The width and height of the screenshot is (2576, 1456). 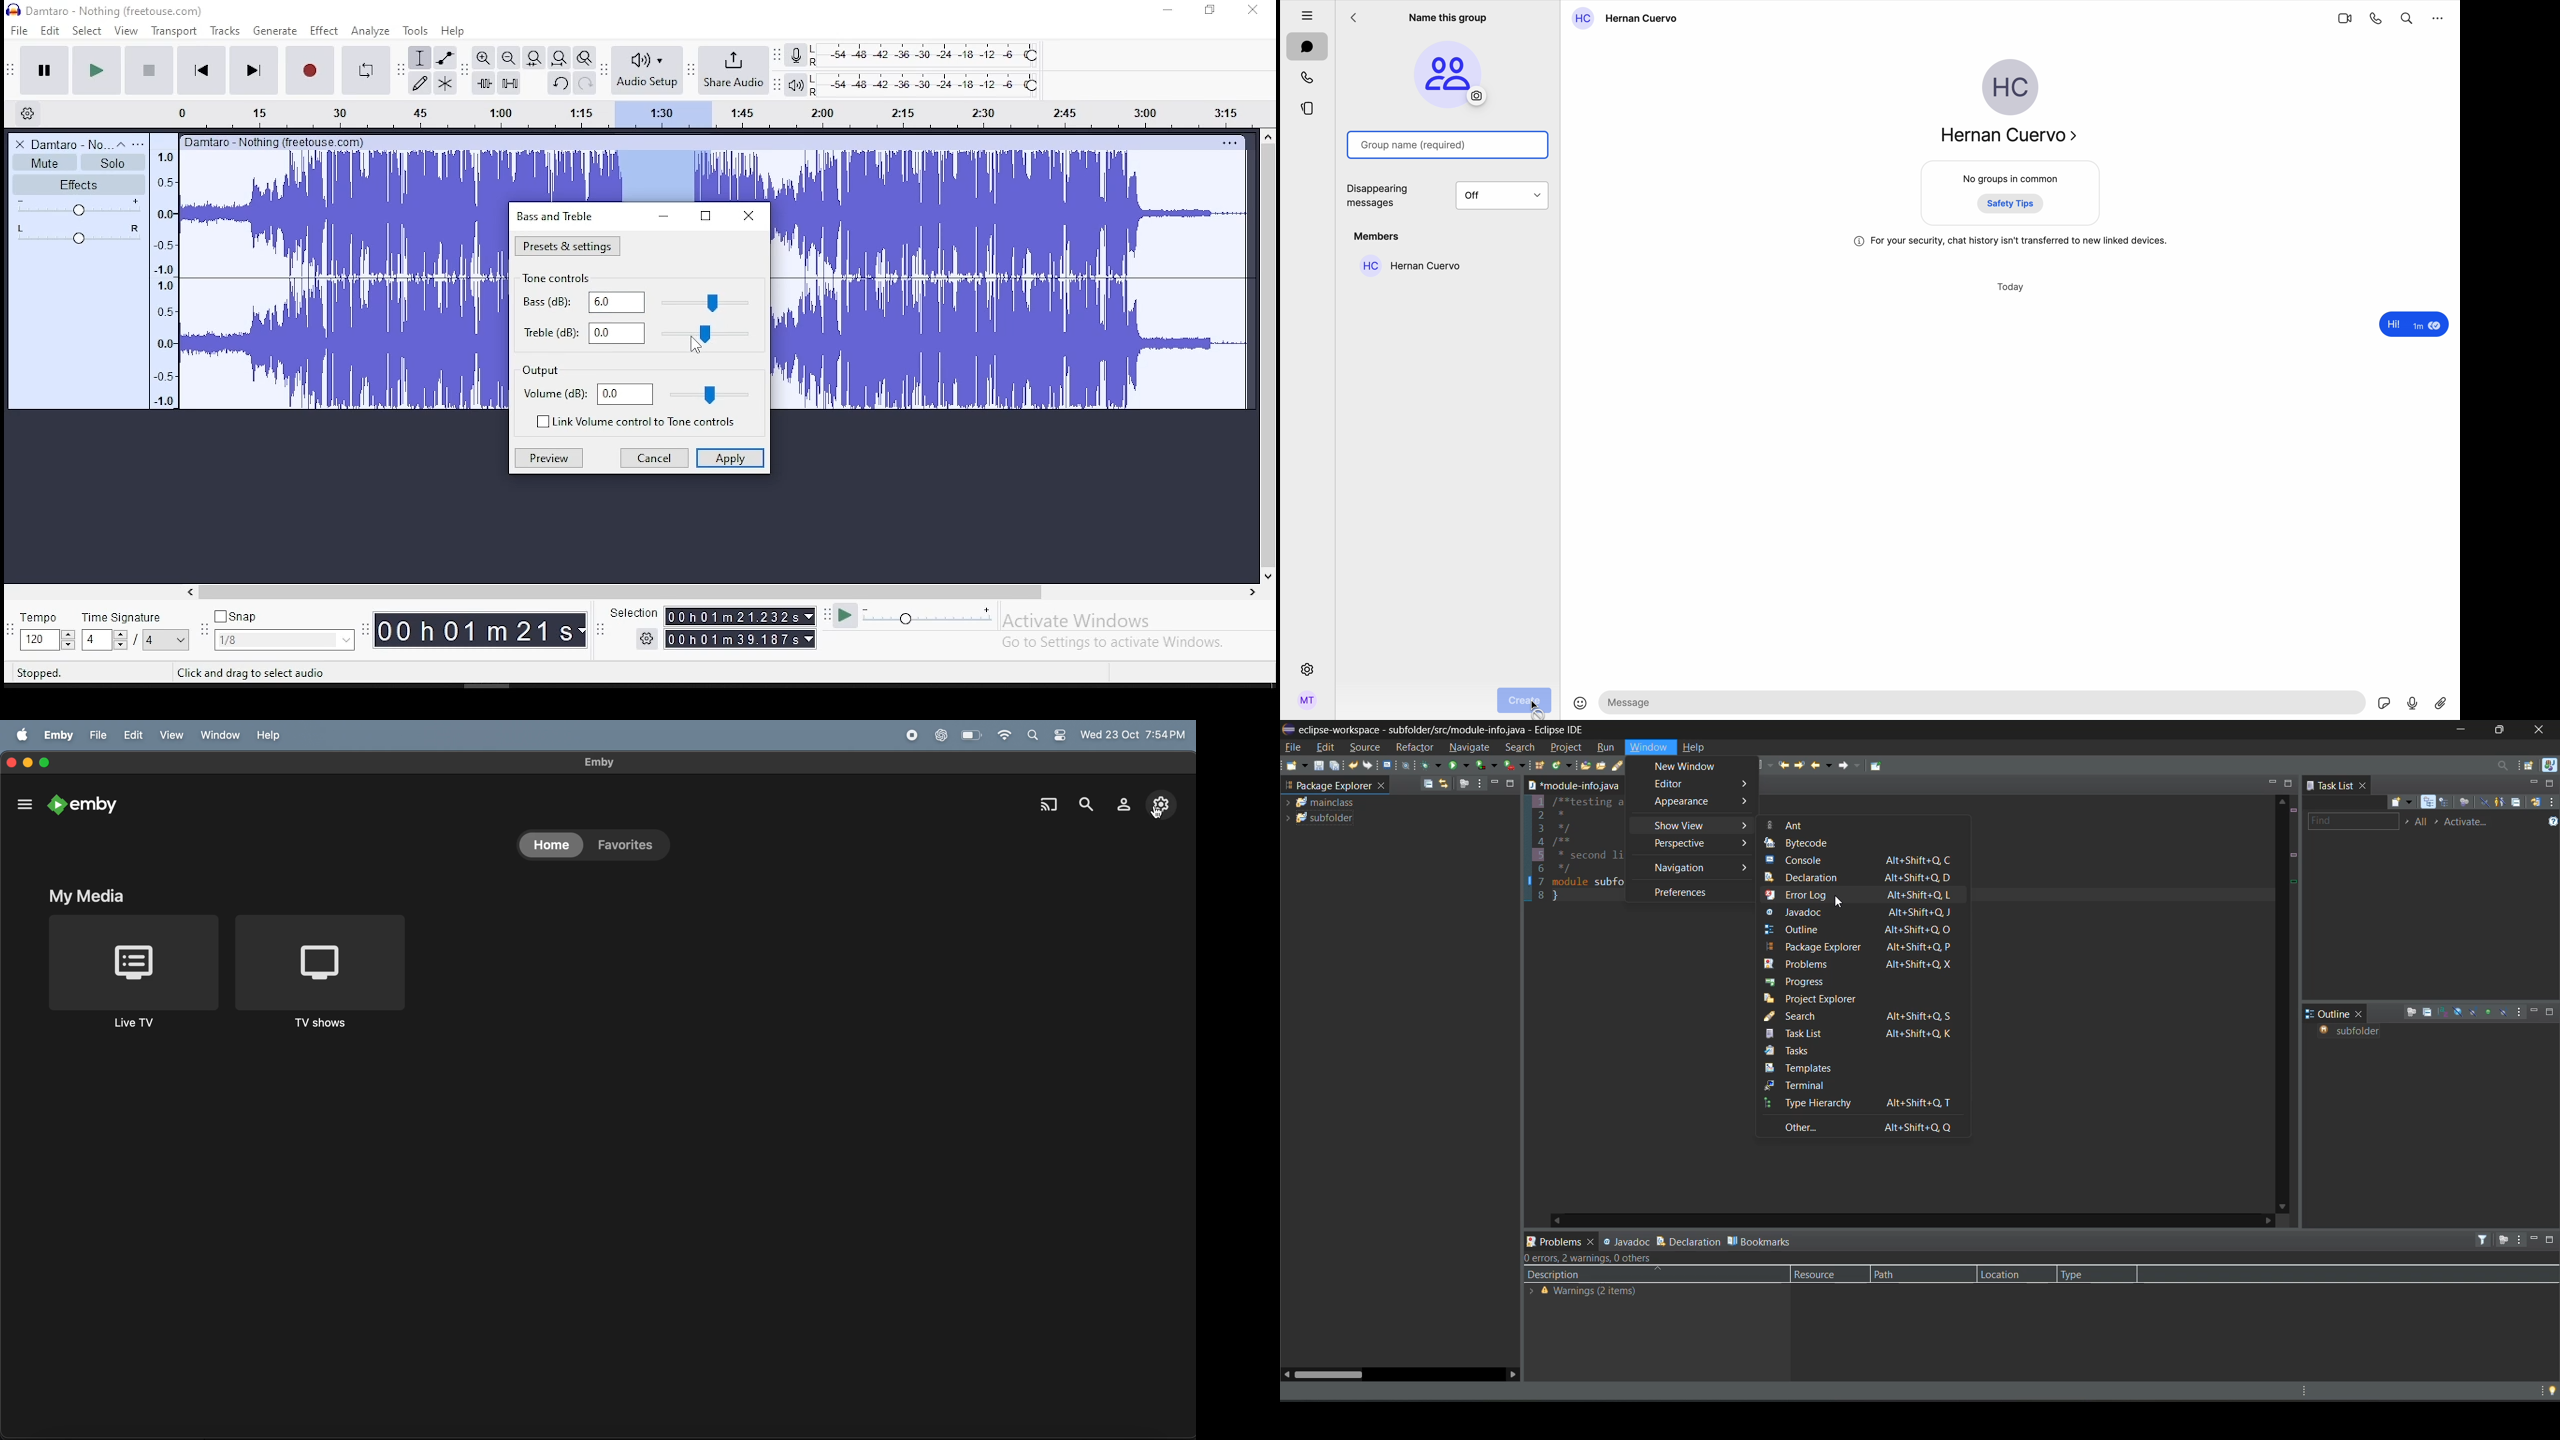 I want to click on , so click(x=690, y=70).